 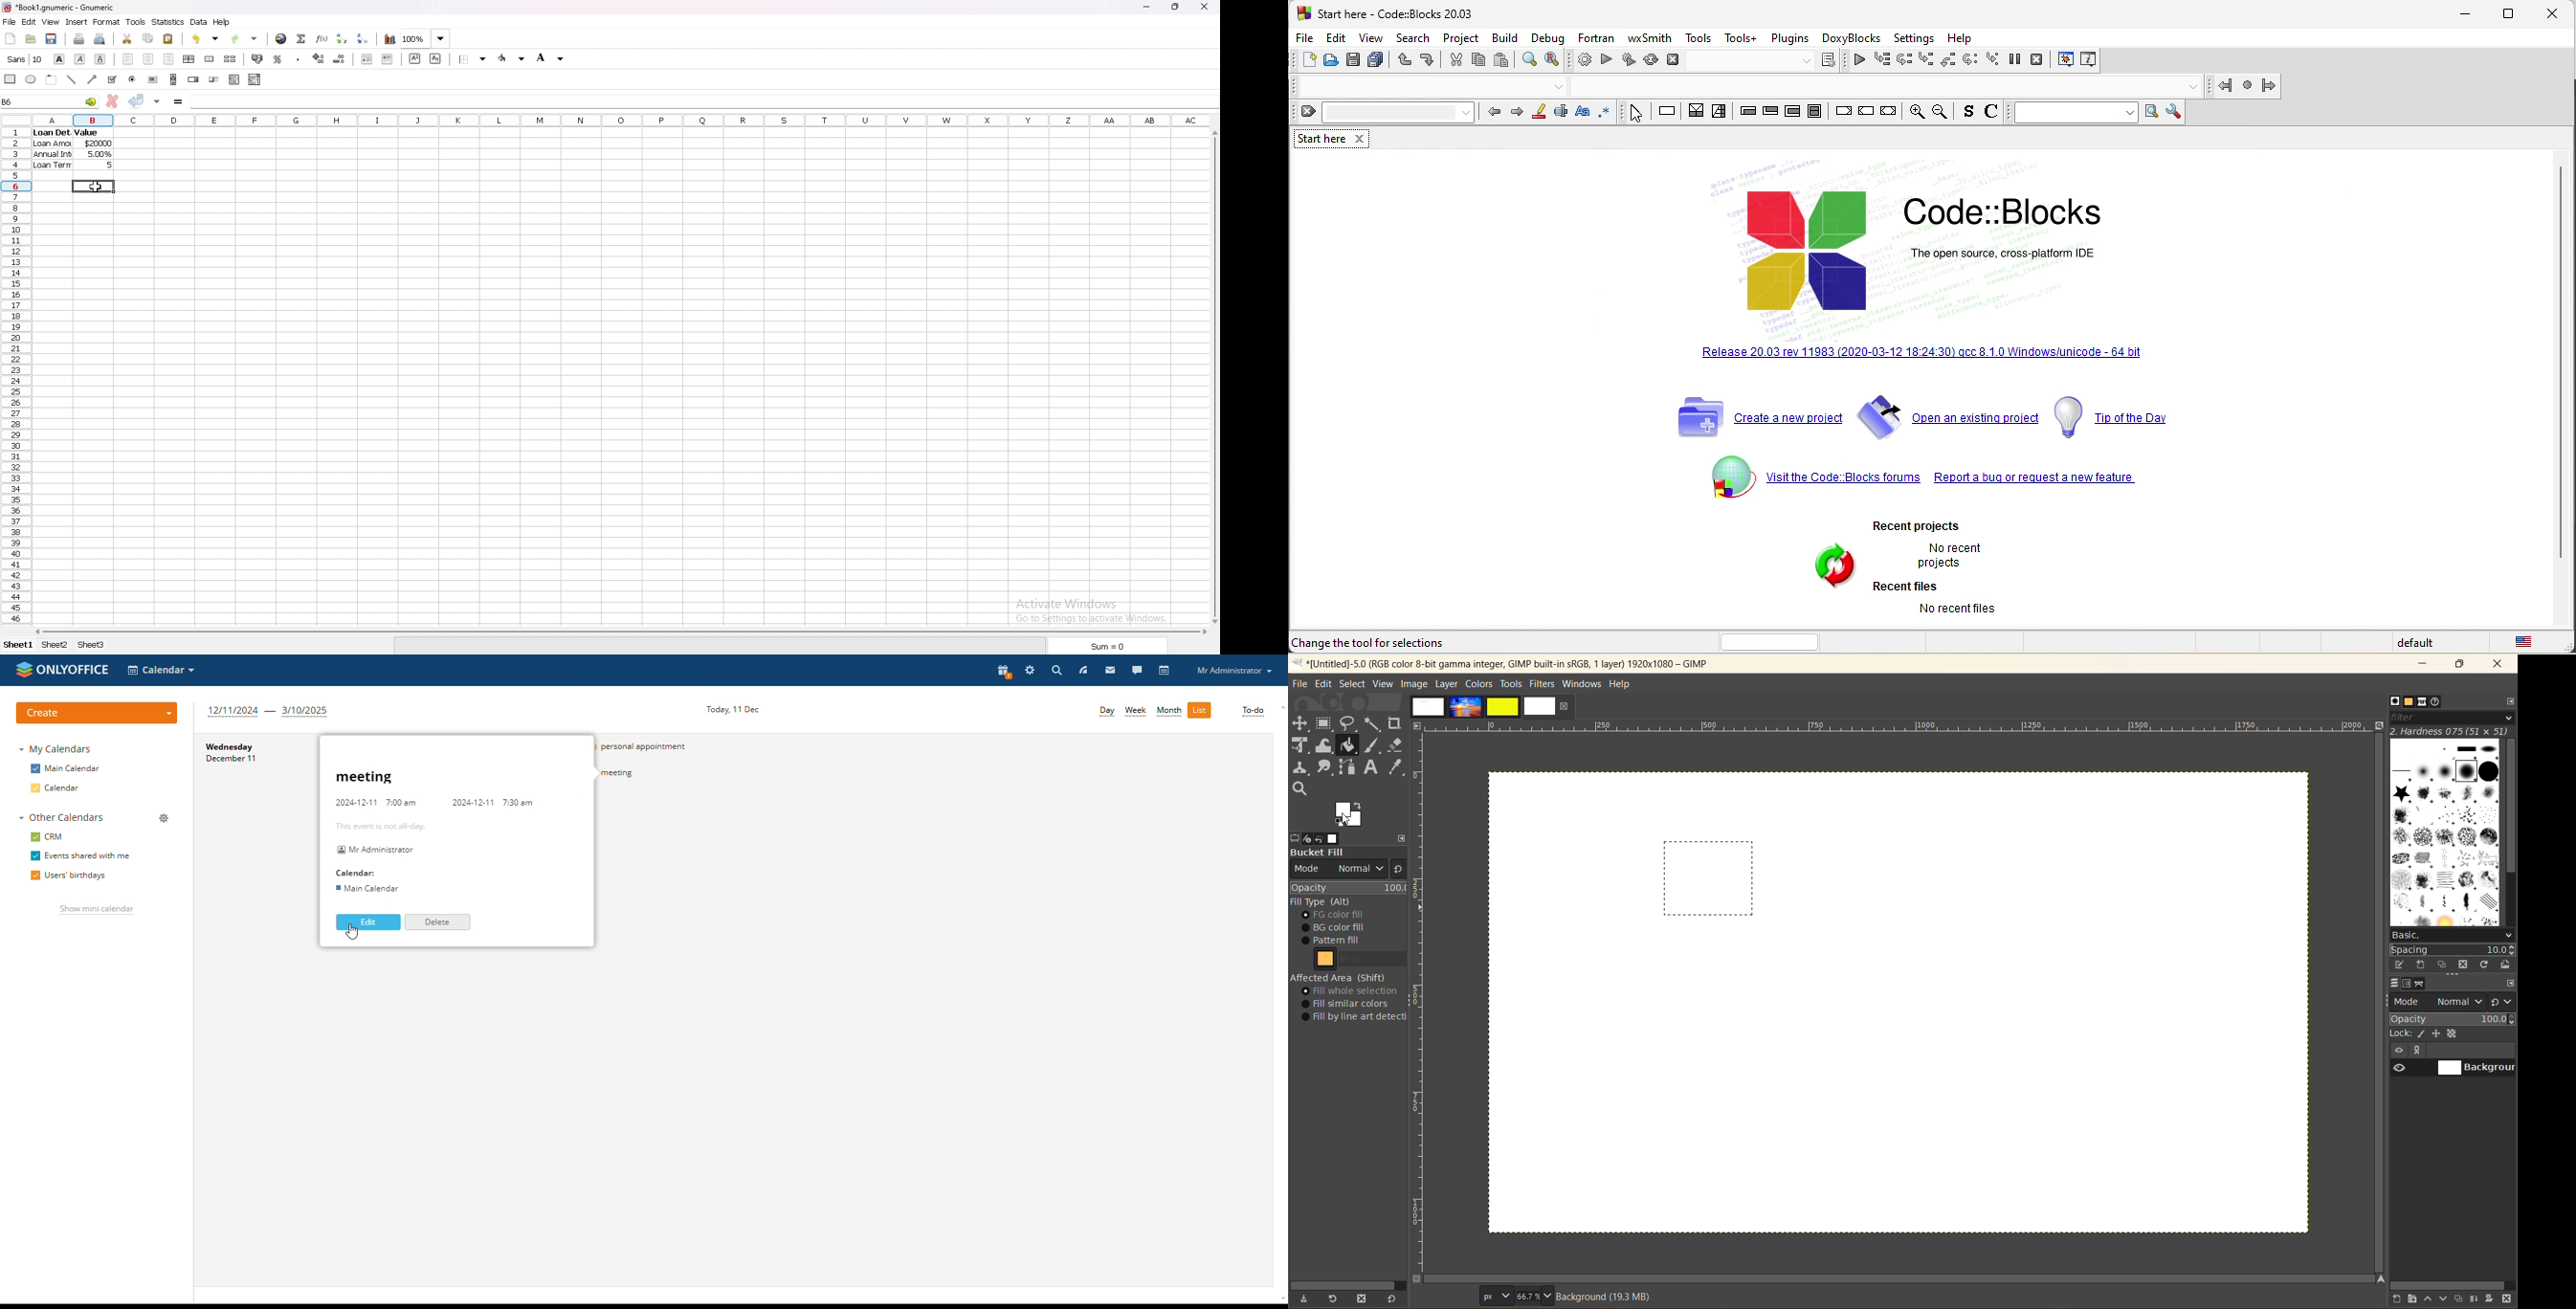 What do you see at coordinates (2119, 416) in the screenshot?
I see `top of the day` at bounding box center [2119, 416].